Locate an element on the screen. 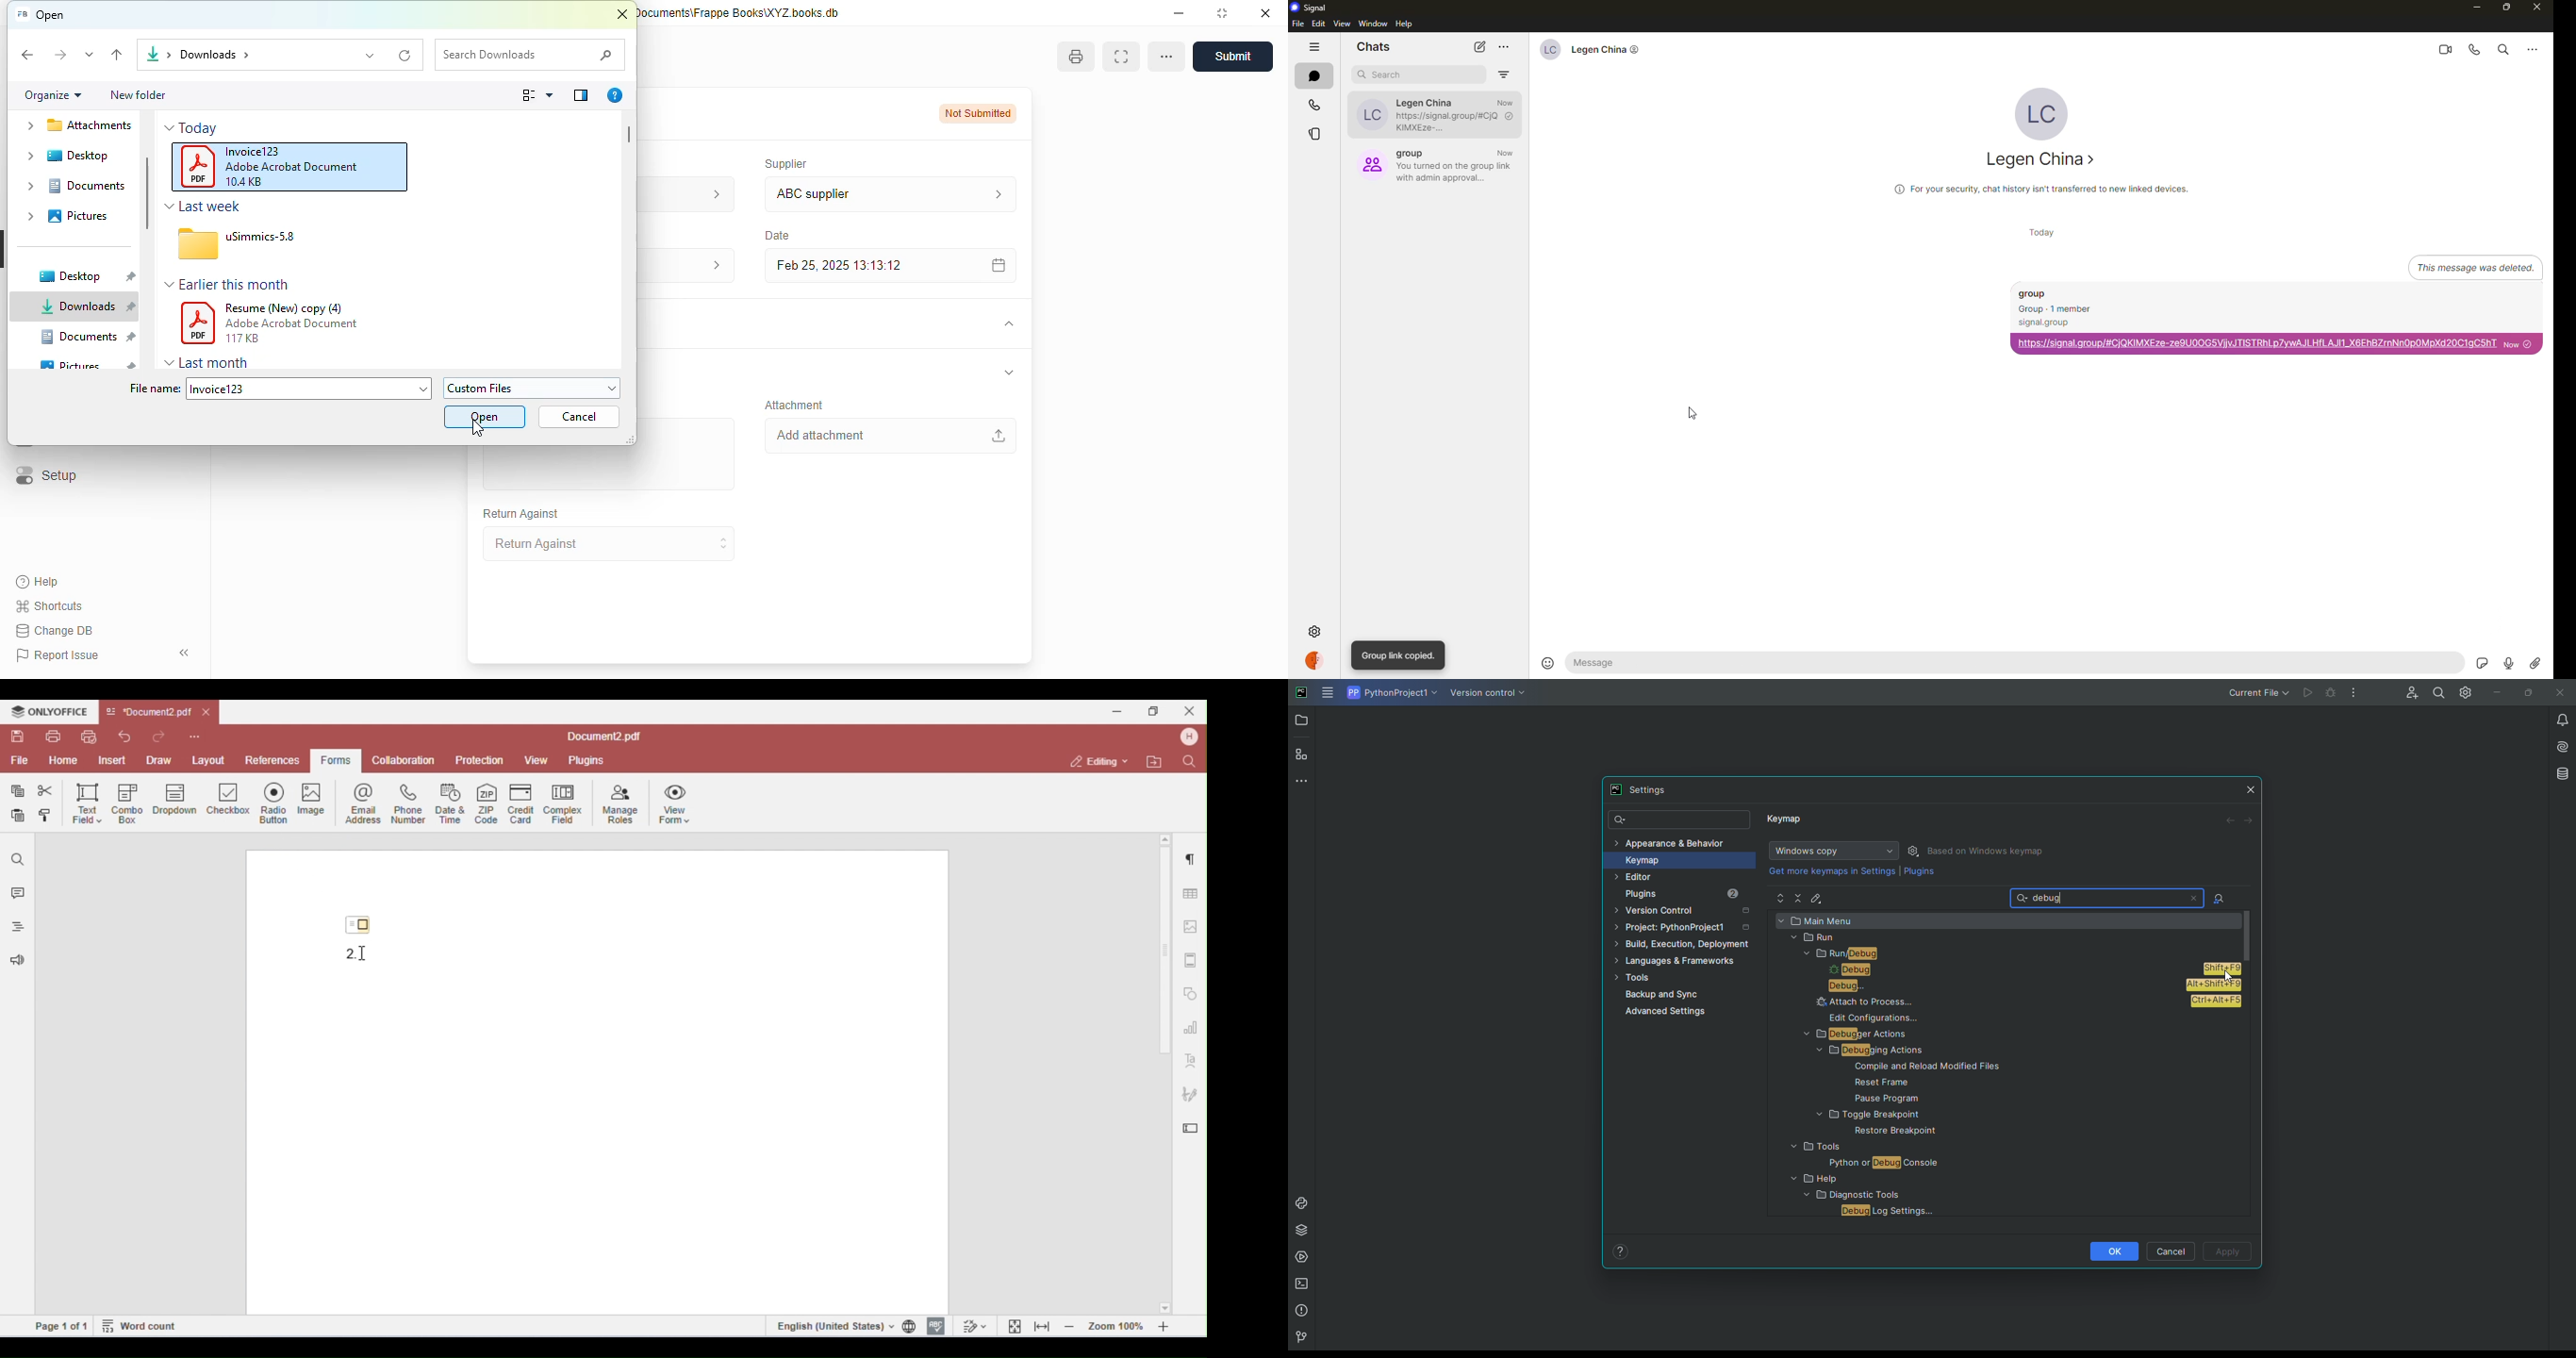  account information is located at coordinates (710, 266).